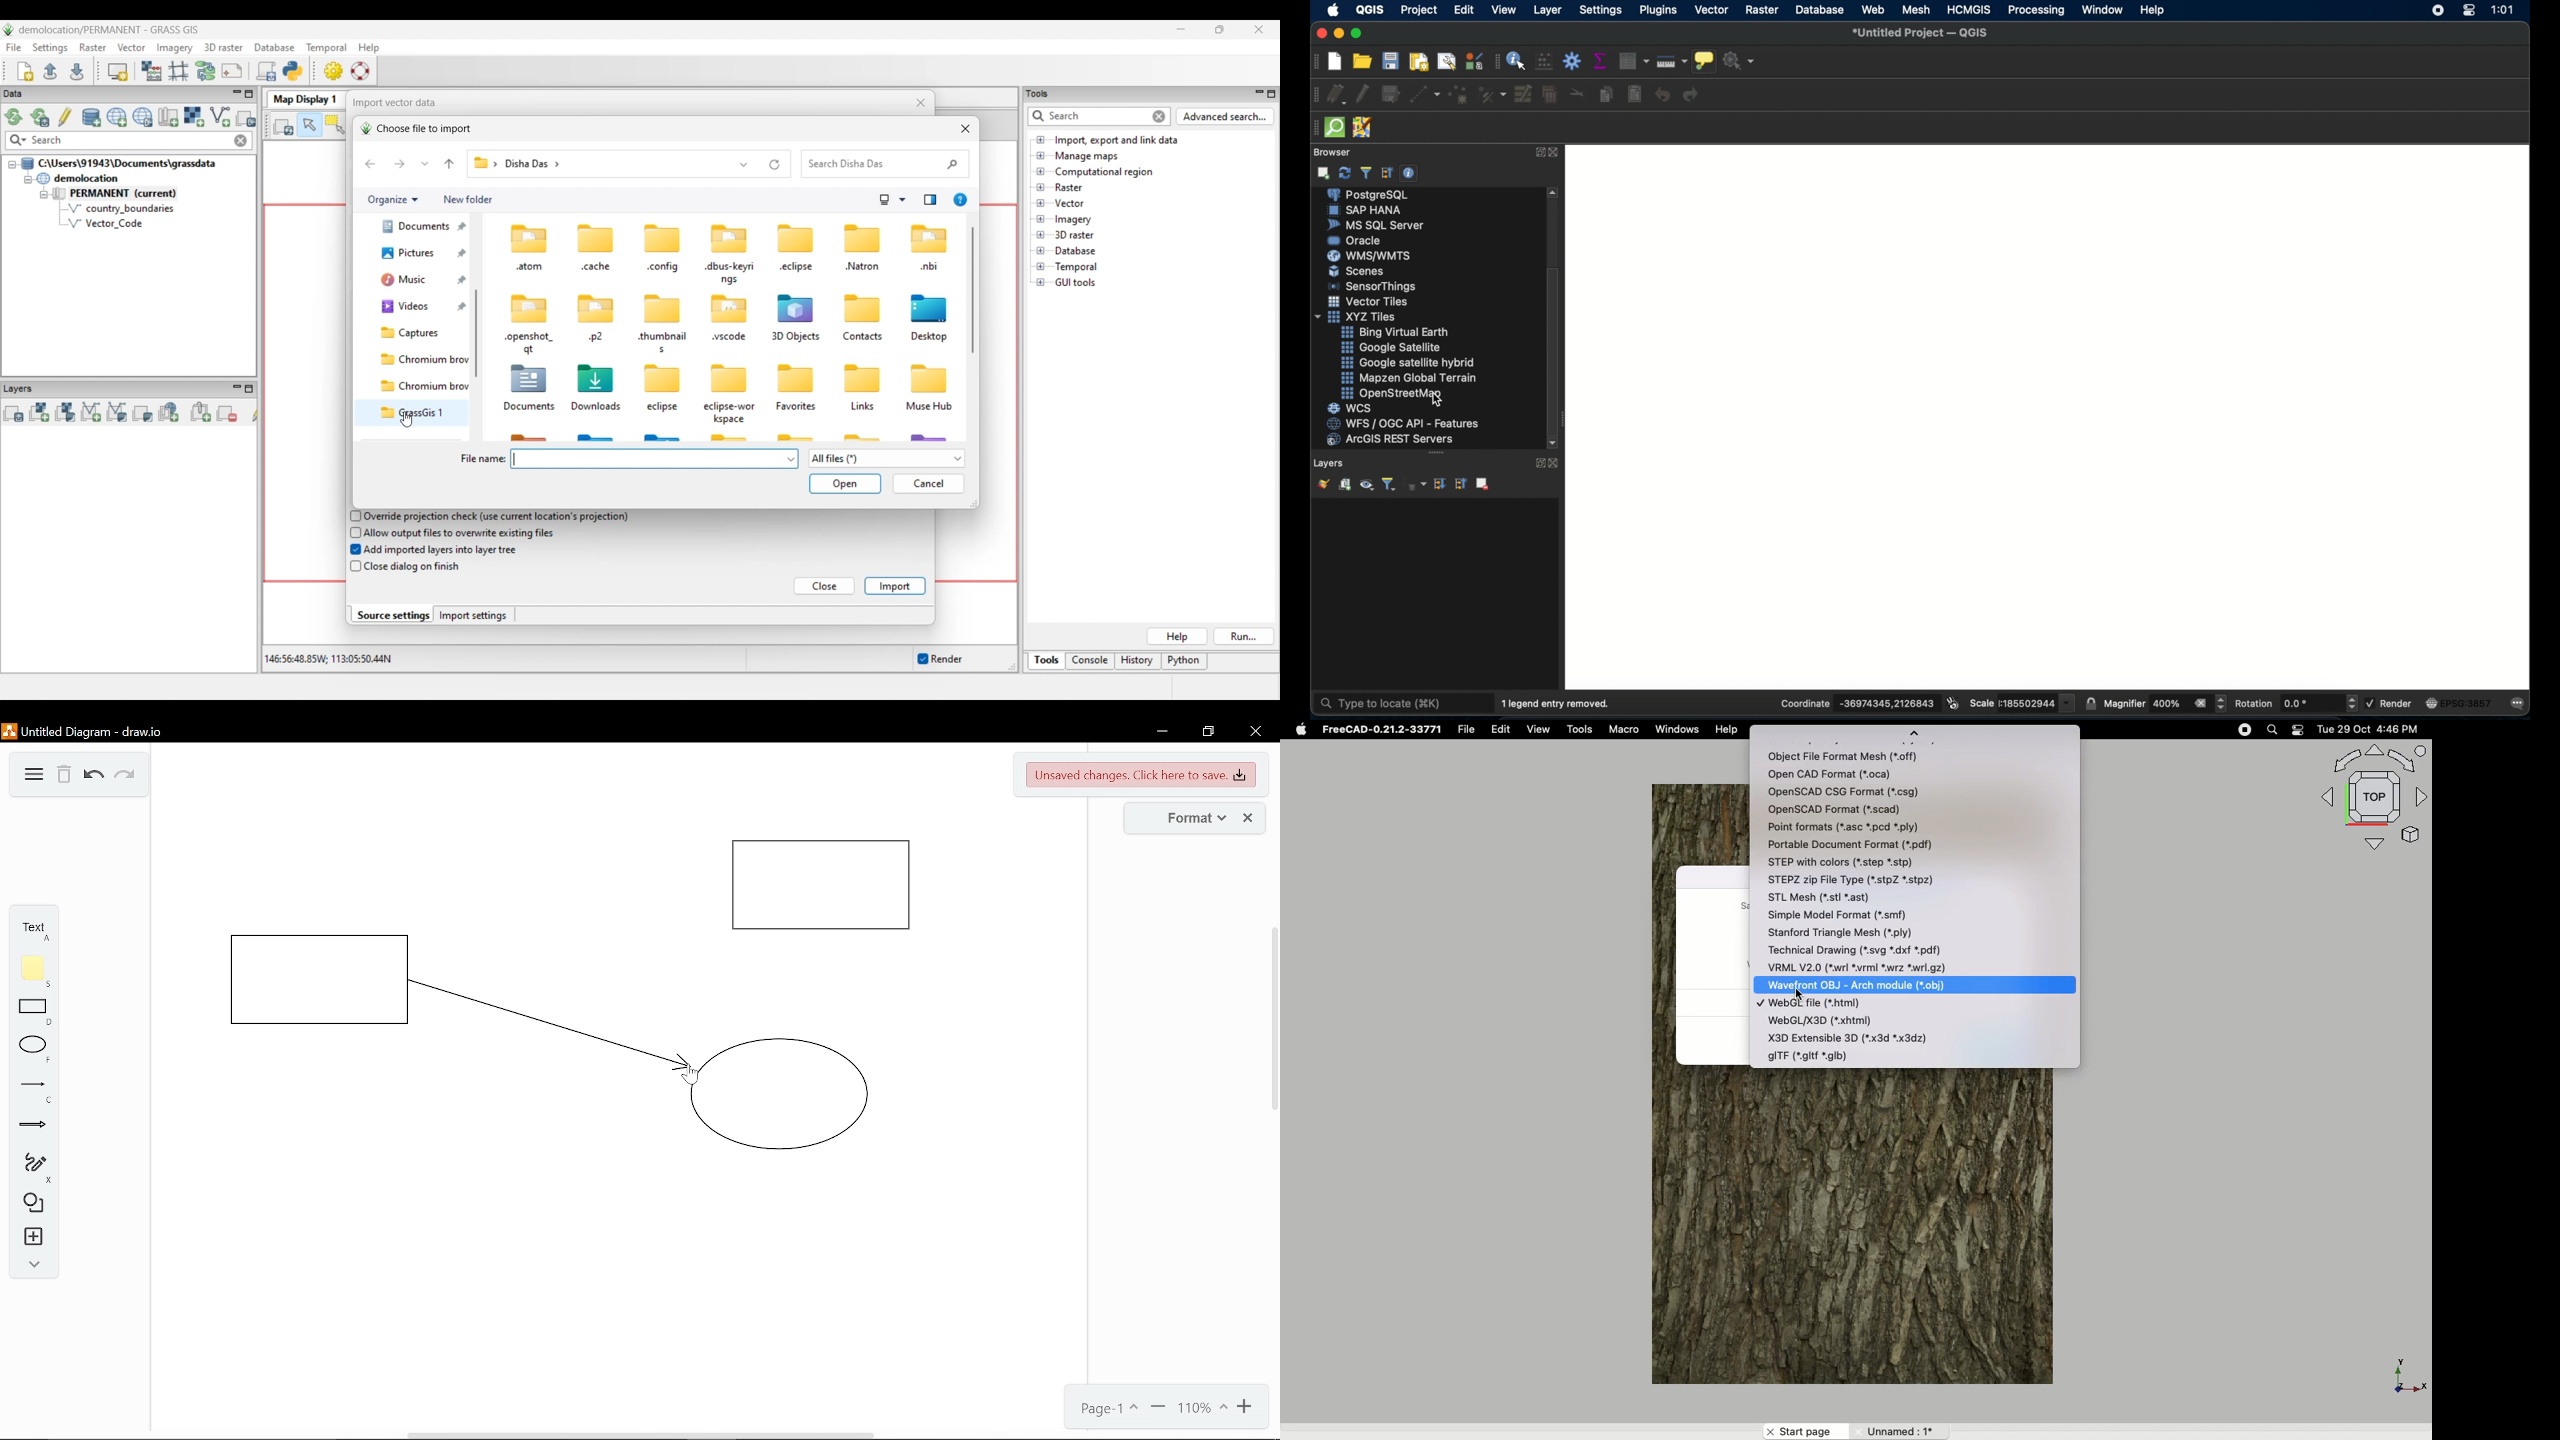 This screenshot has width=2576, height=1456. Describe the element at coordinates (1466, 730) in the screenshot. I see `File` at that location.